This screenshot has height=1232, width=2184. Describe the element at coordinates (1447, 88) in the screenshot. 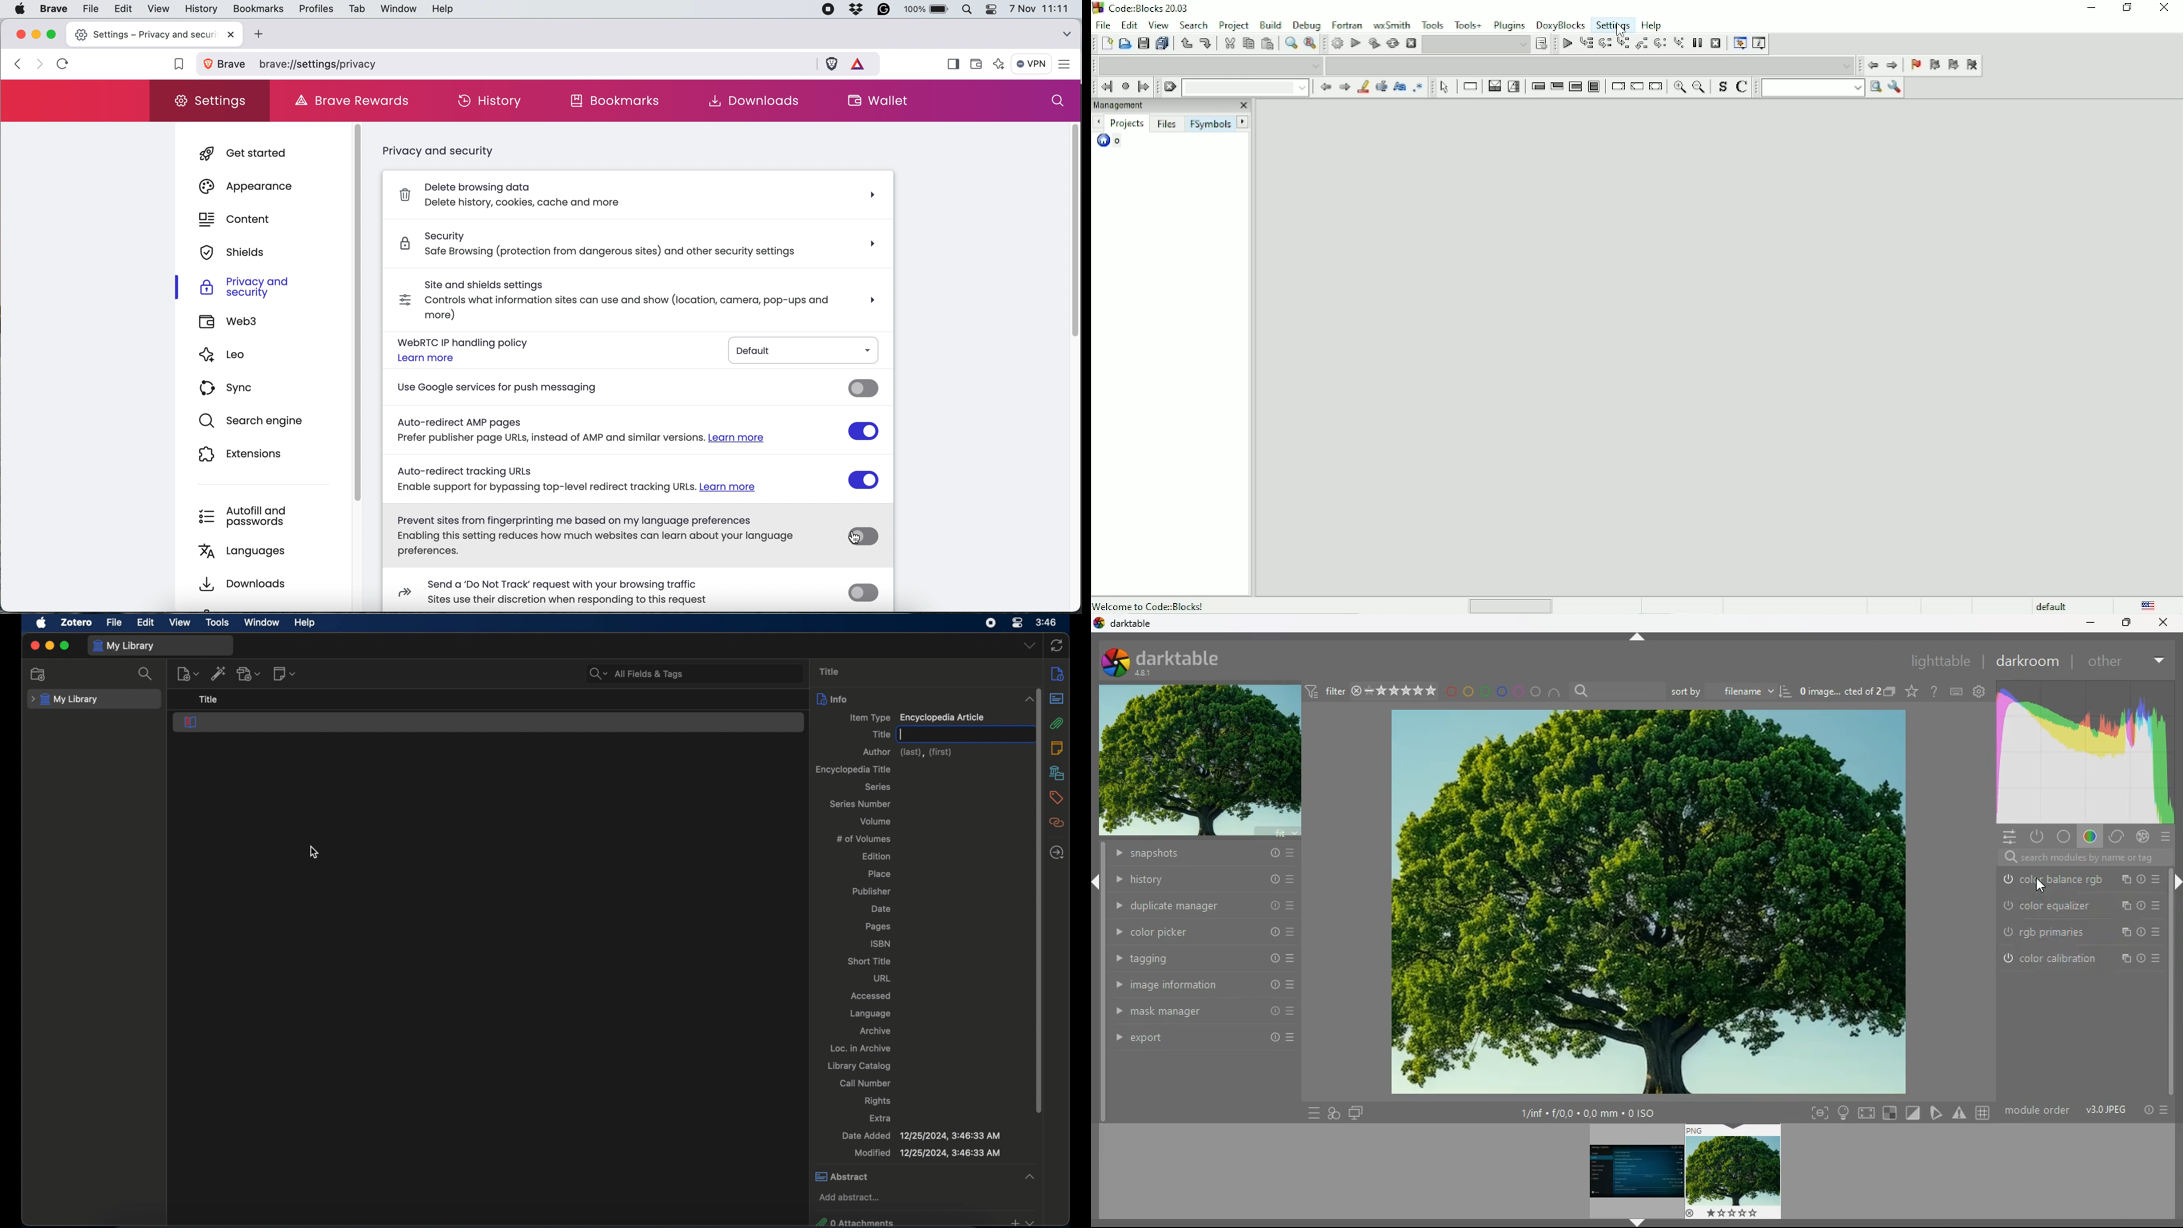

I see `Select` at that location.